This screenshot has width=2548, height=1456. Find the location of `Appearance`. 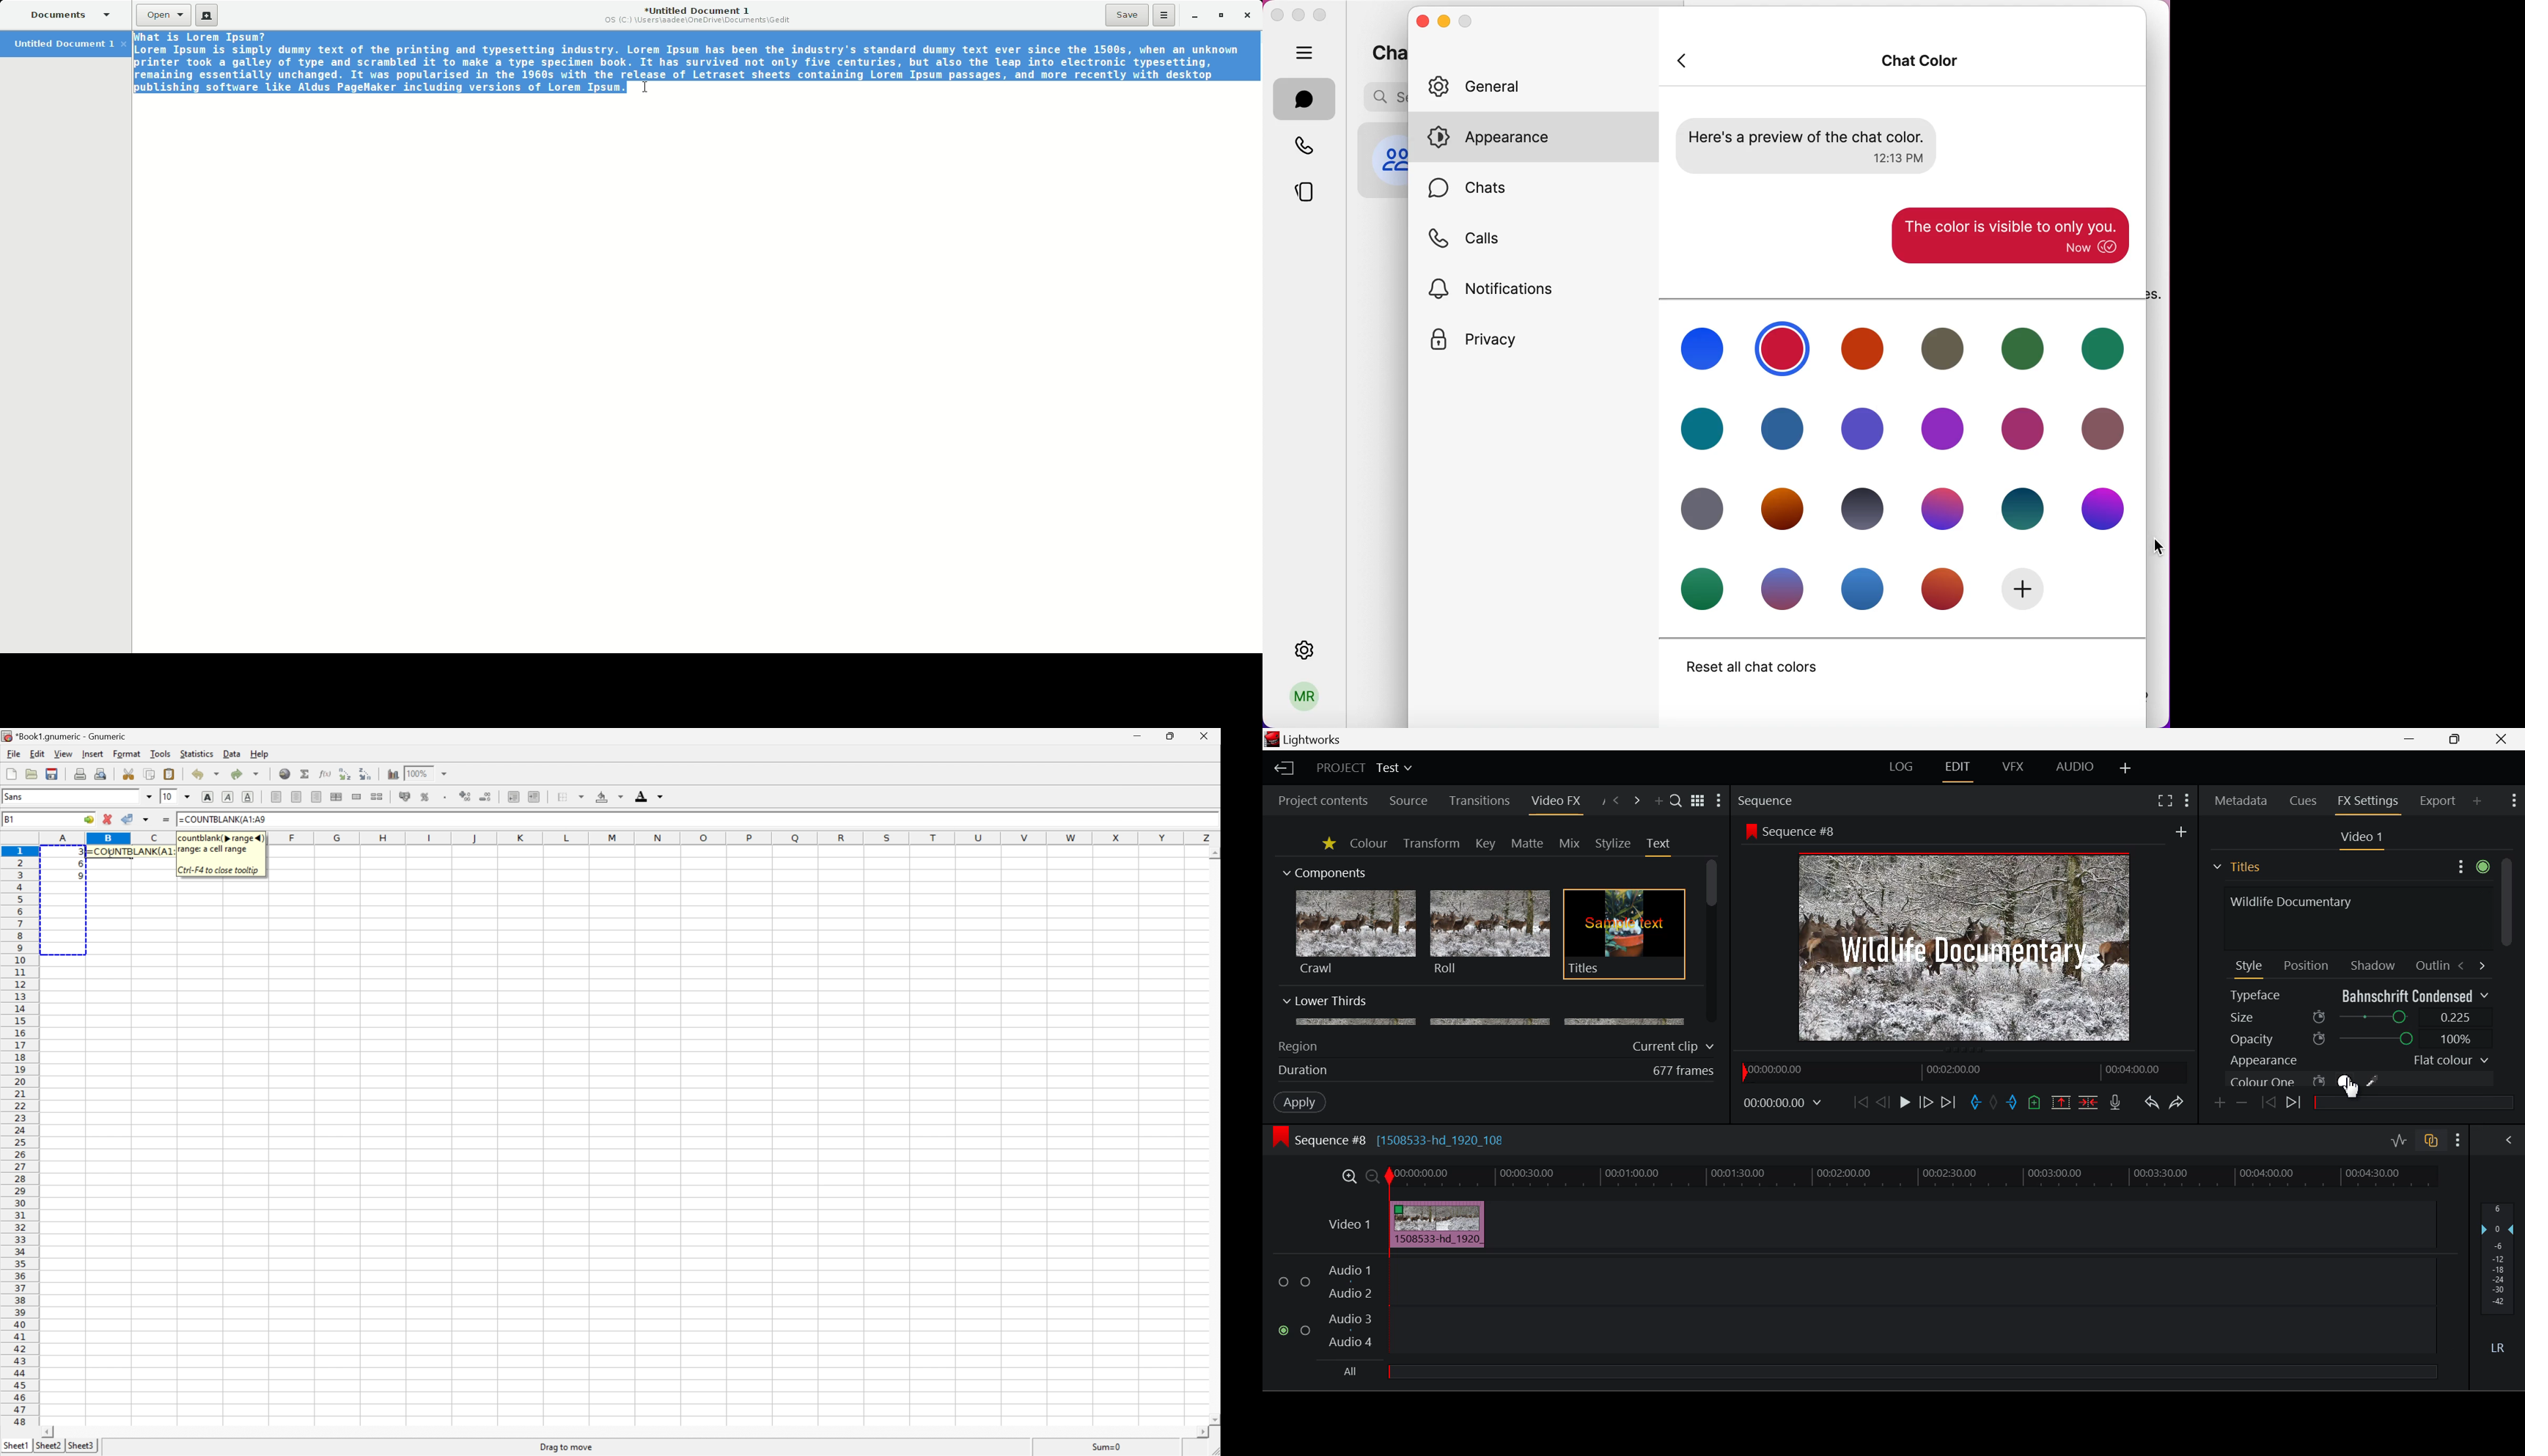

Appearance is located at coordinates (2358, 1061).